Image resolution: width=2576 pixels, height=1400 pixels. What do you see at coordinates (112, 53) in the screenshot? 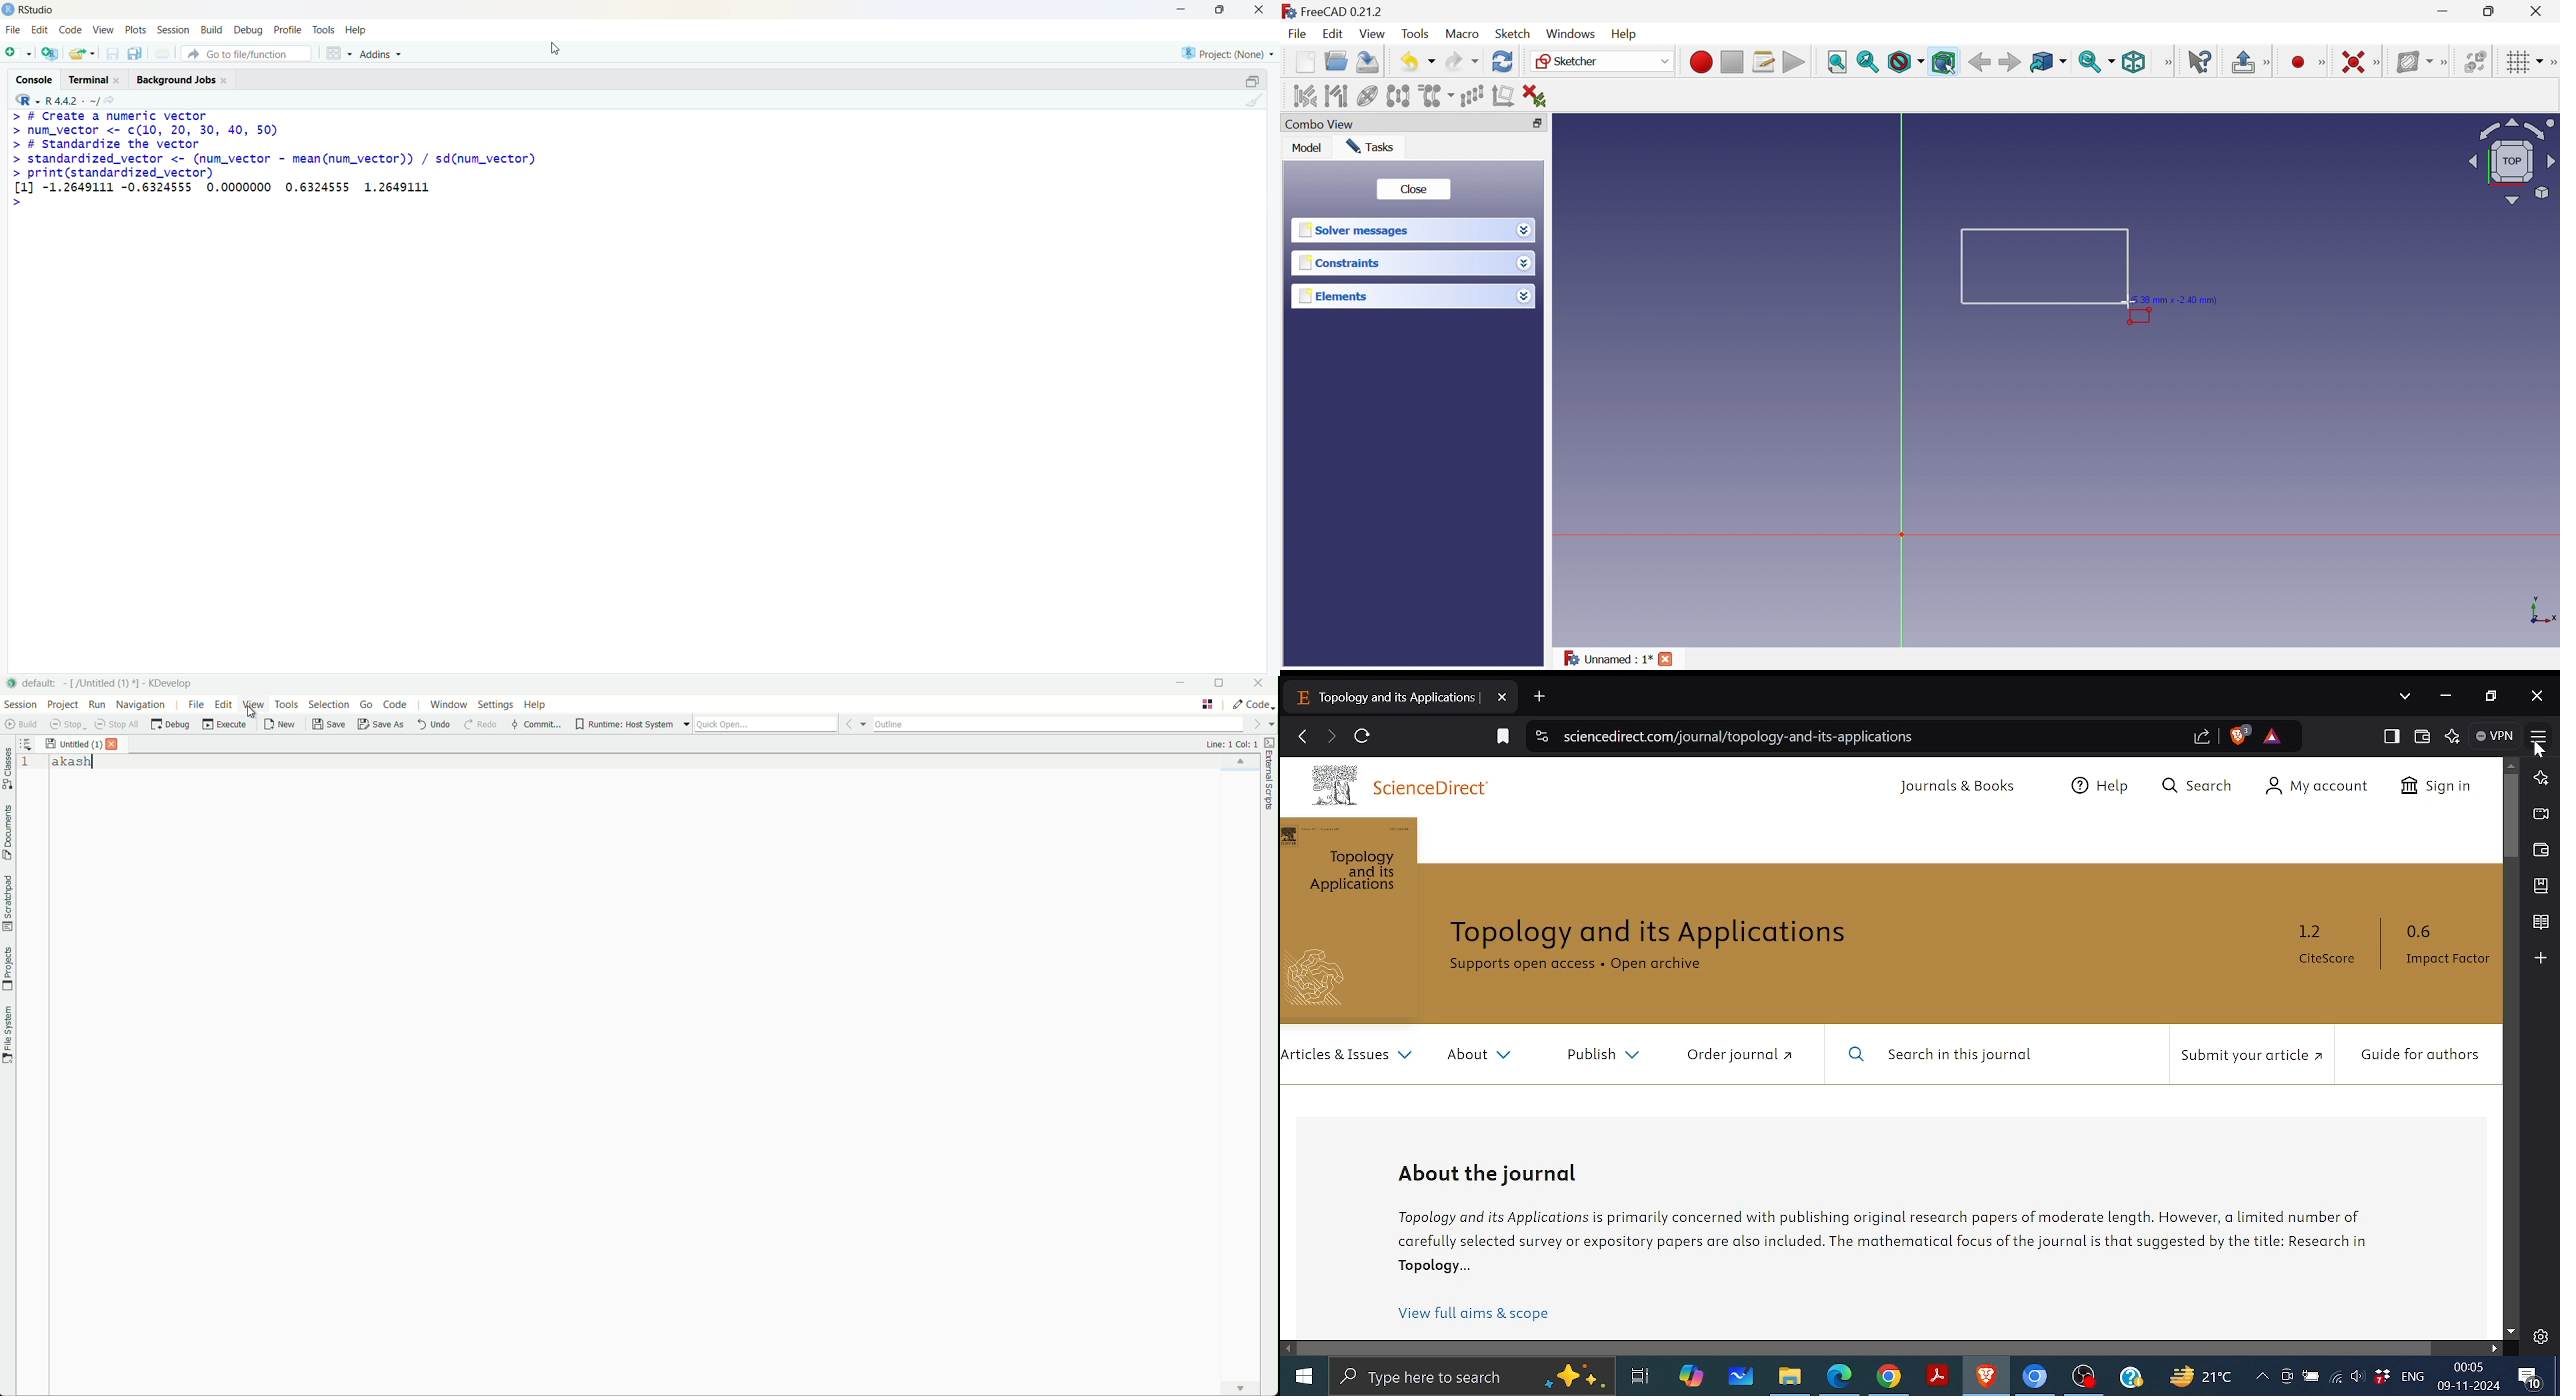
I see `save` at bounding box center [112, 53].